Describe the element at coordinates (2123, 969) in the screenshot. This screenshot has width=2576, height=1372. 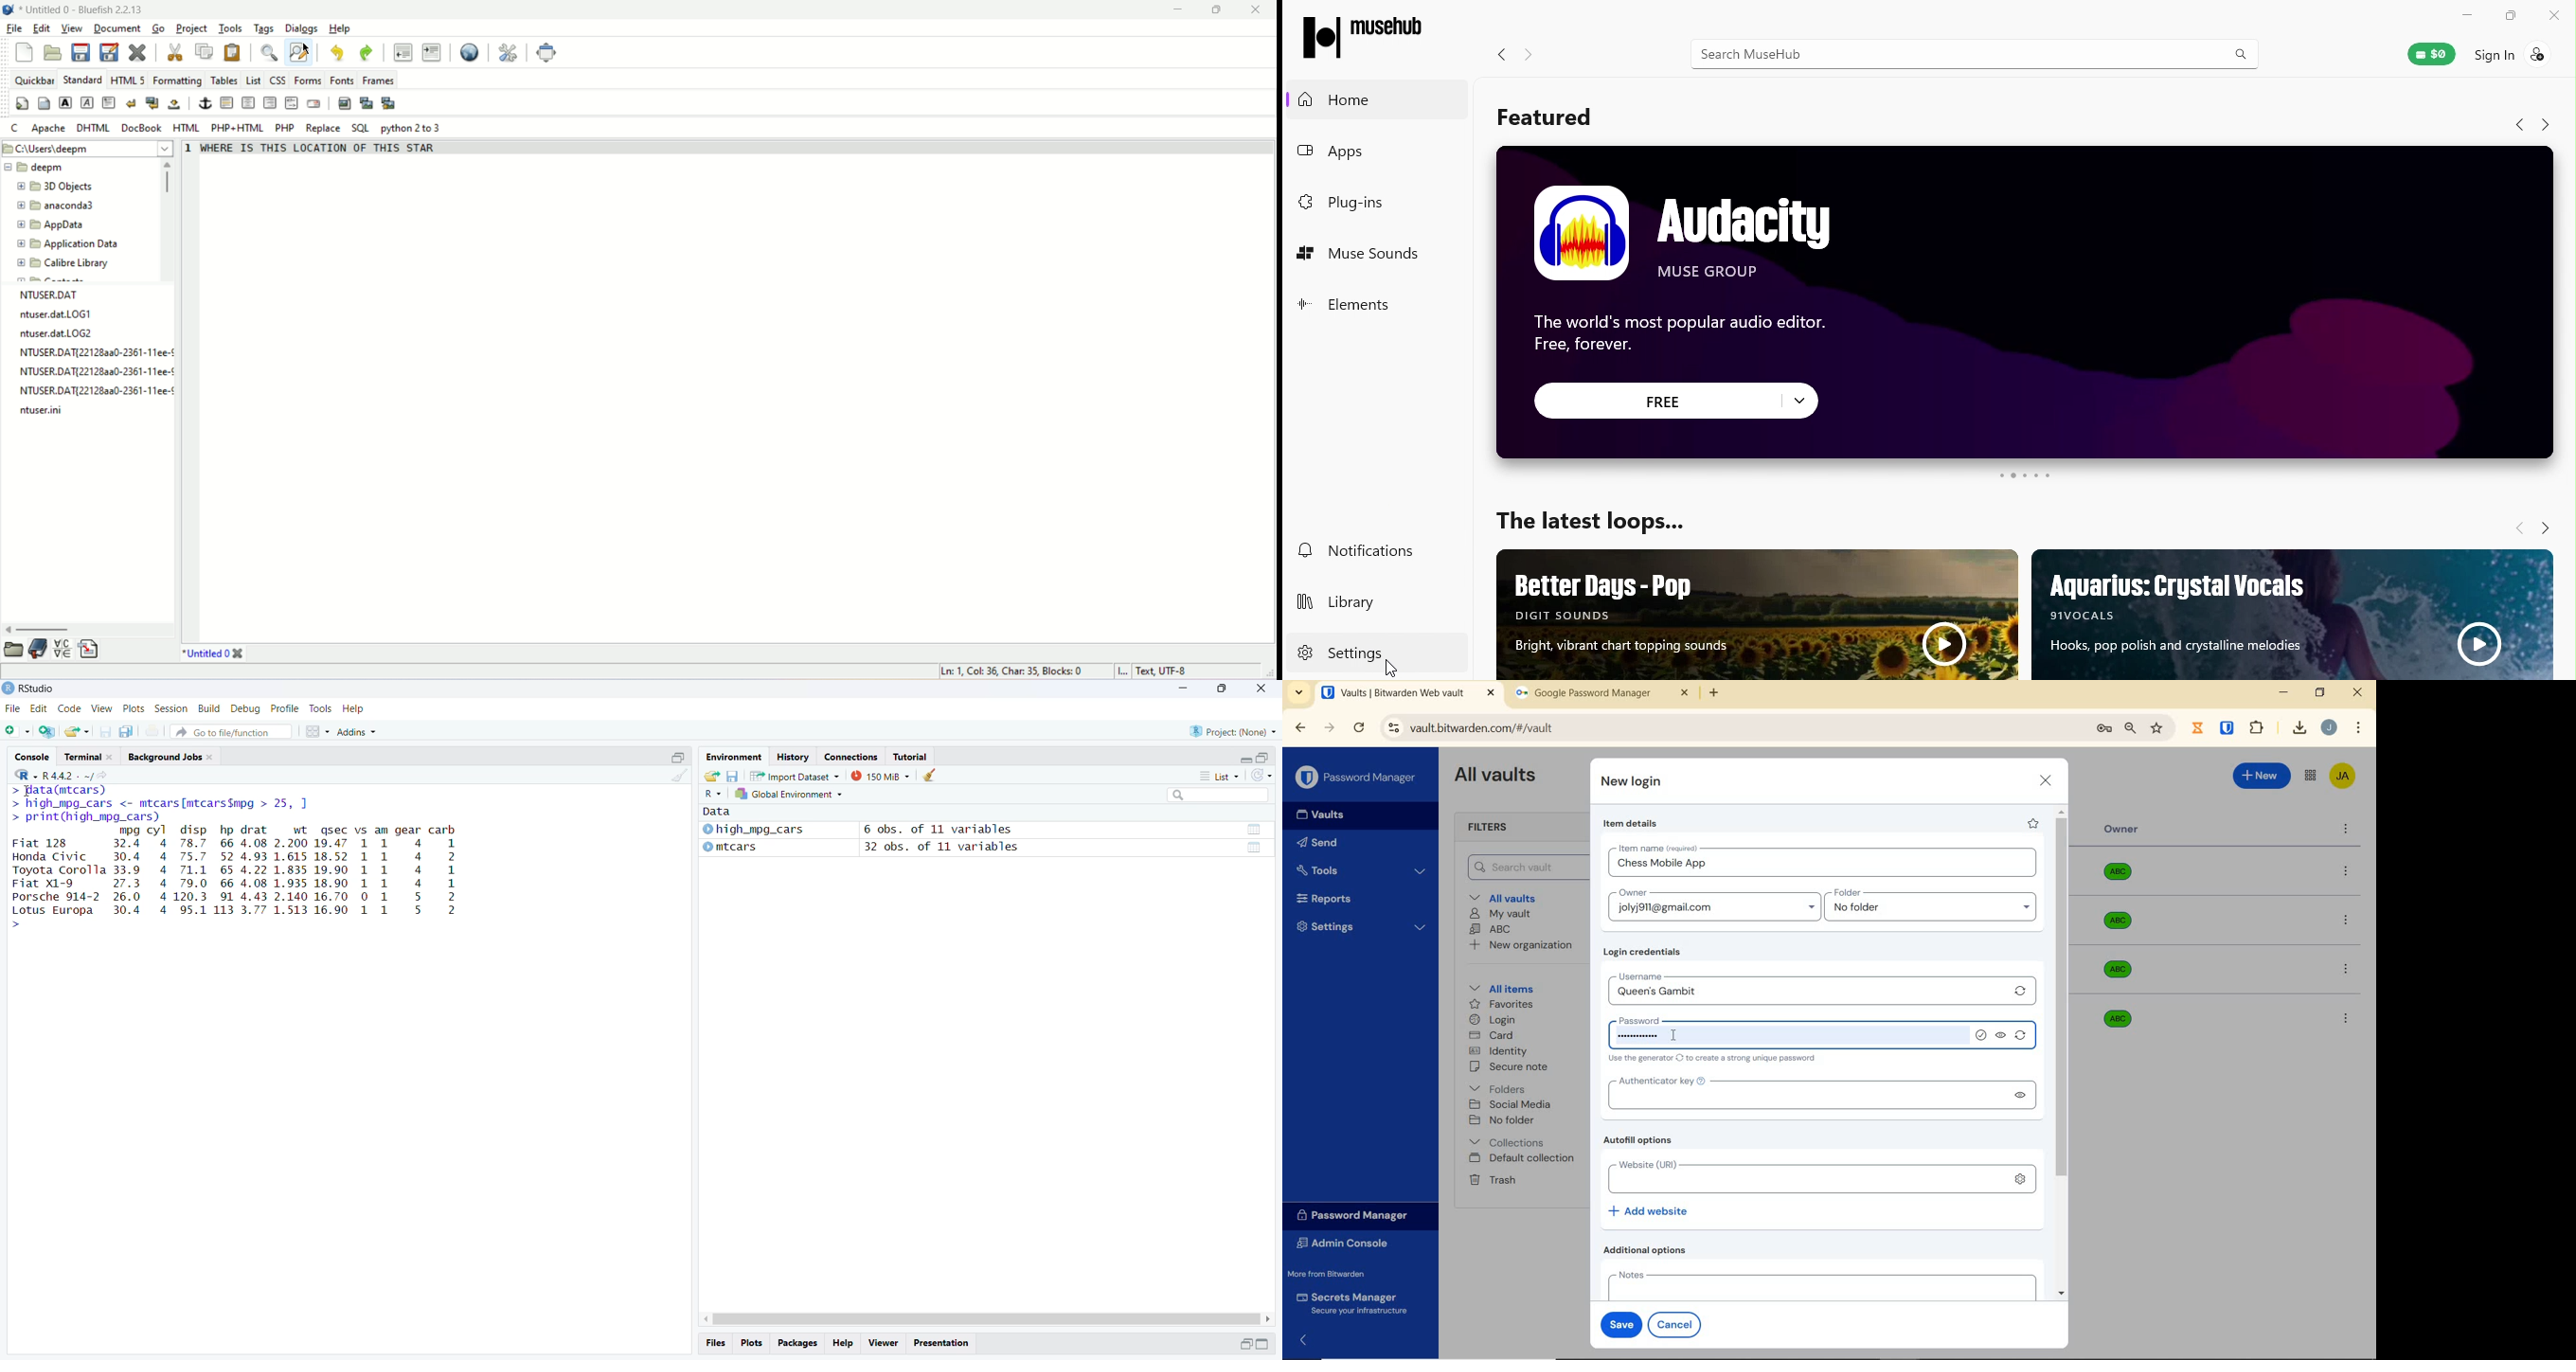
I see `Owner organization` at that location.